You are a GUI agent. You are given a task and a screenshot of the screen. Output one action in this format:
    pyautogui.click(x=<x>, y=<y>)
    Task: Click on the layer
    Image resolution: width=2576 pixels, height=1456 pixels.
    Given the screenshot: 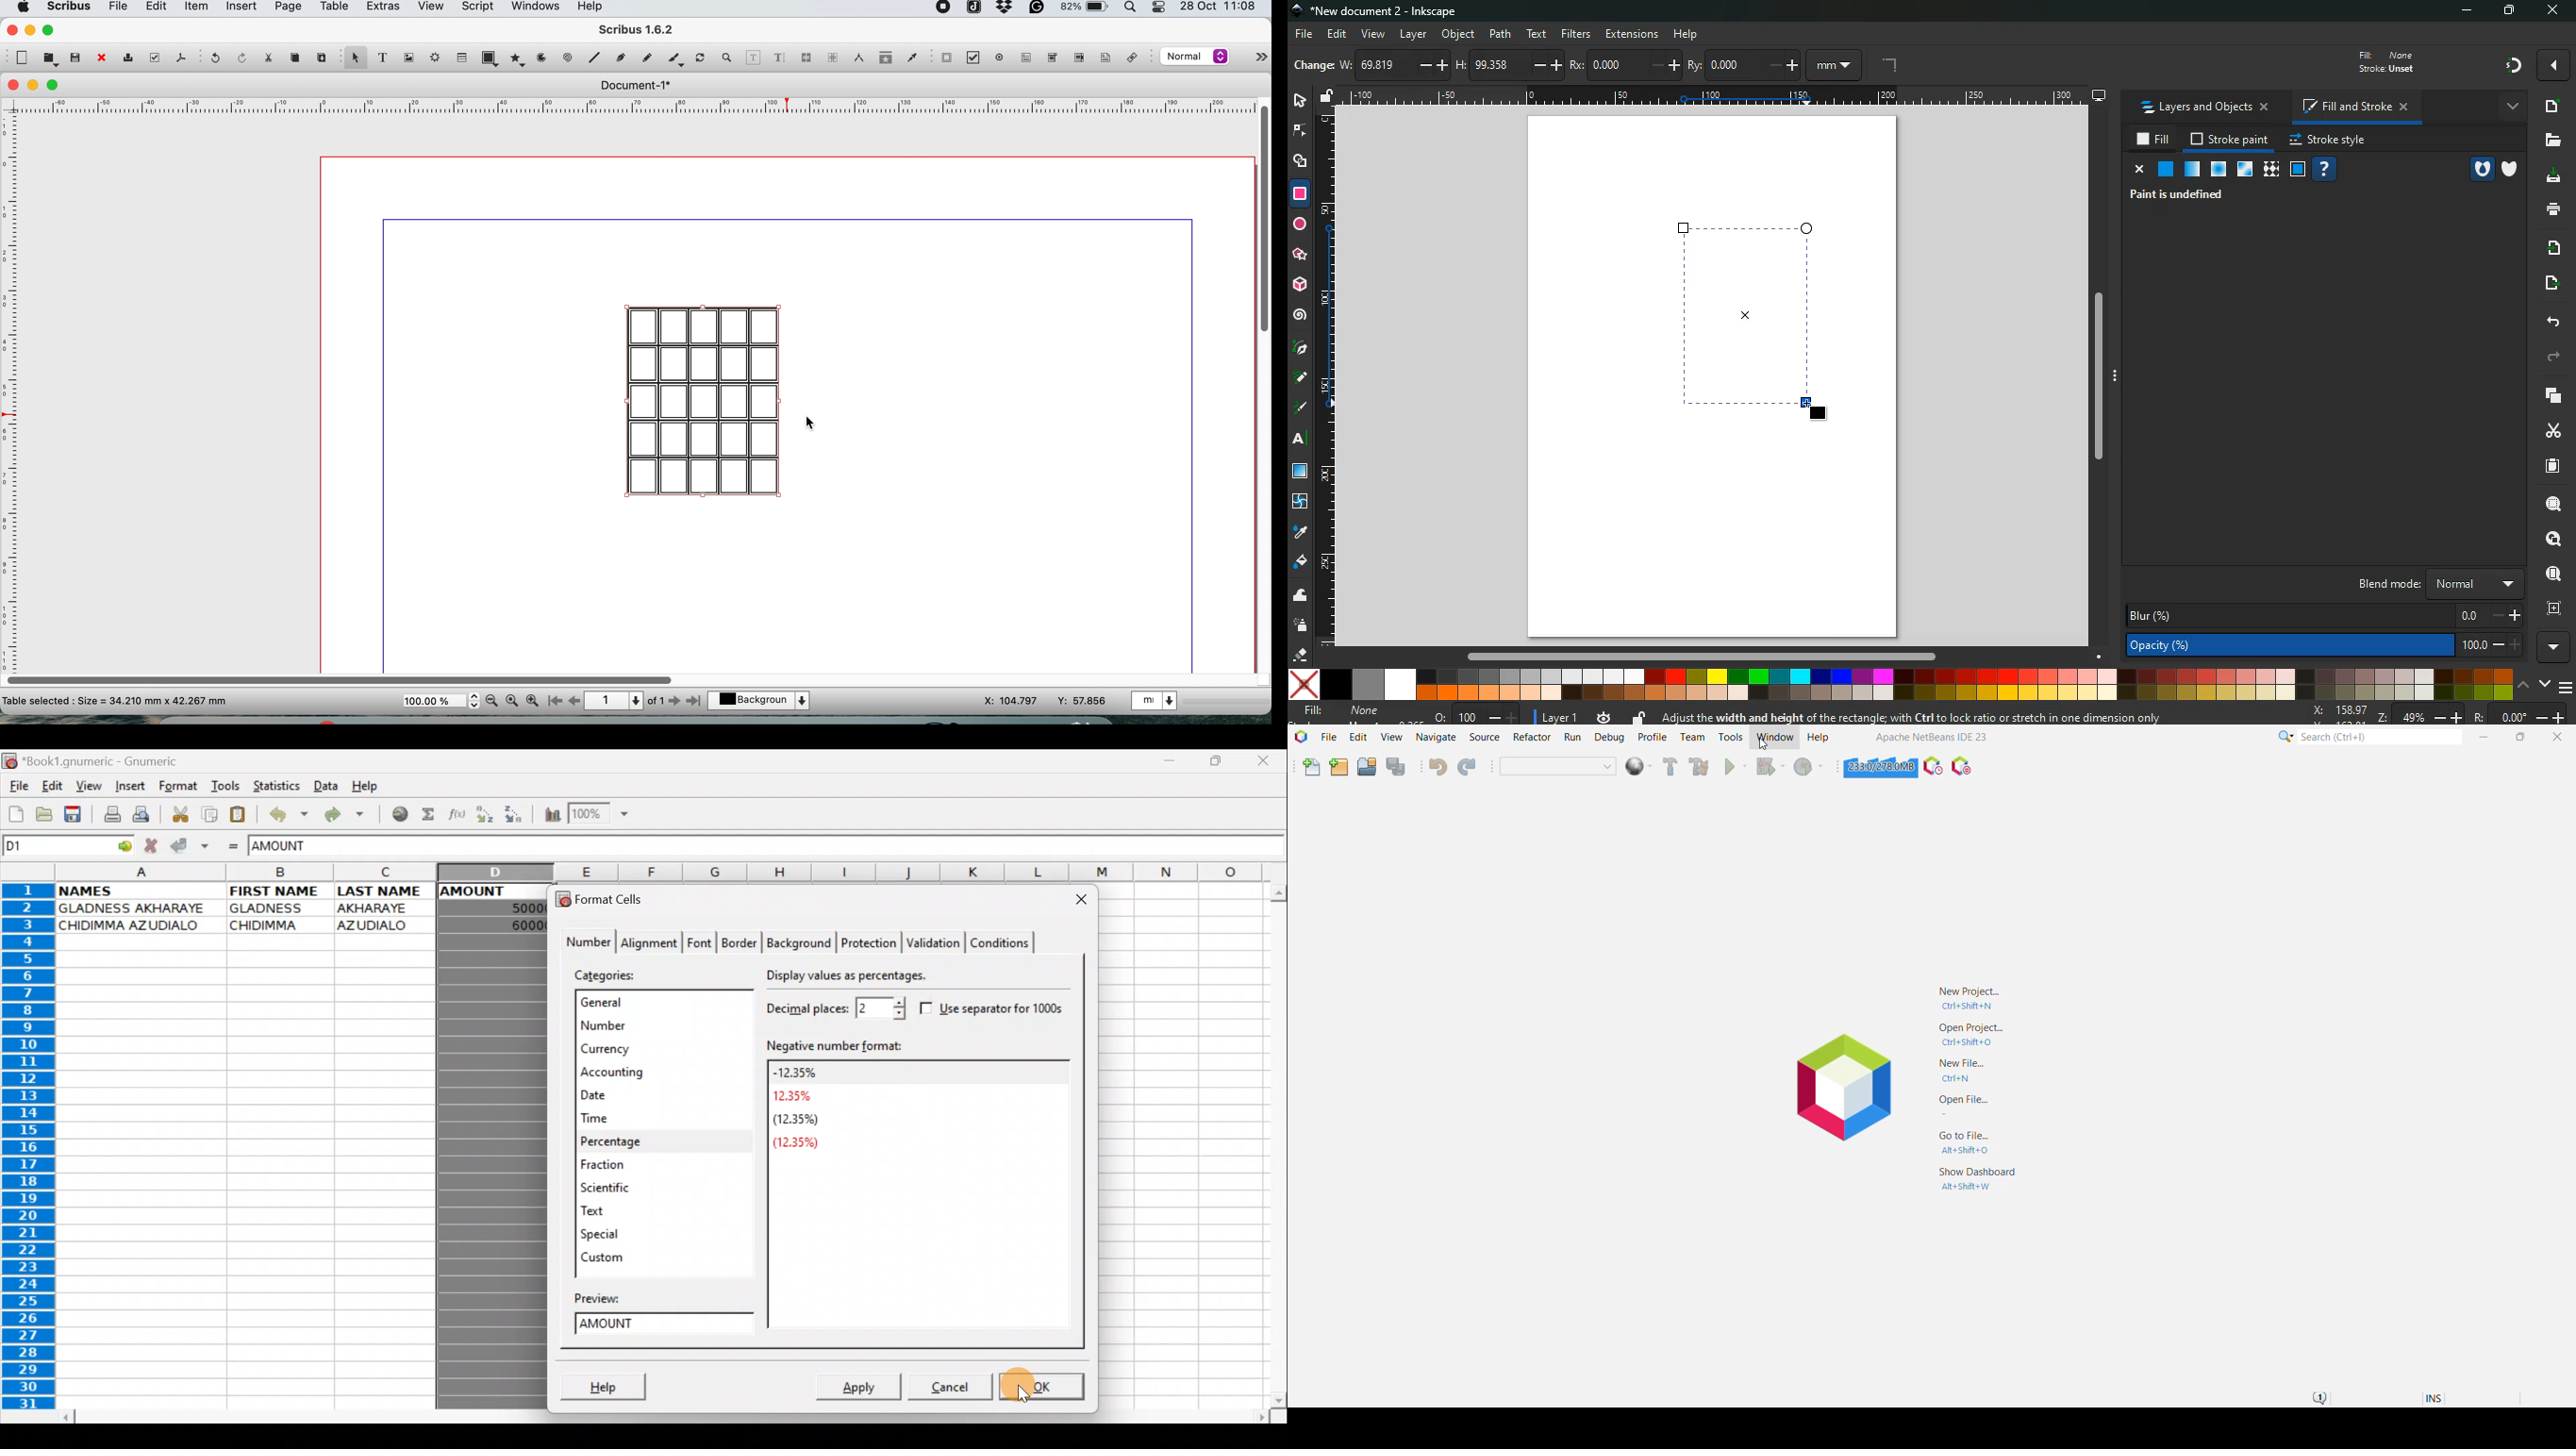 What is the action you would take?
    pyautogui.click(x=1417, y=34)
    